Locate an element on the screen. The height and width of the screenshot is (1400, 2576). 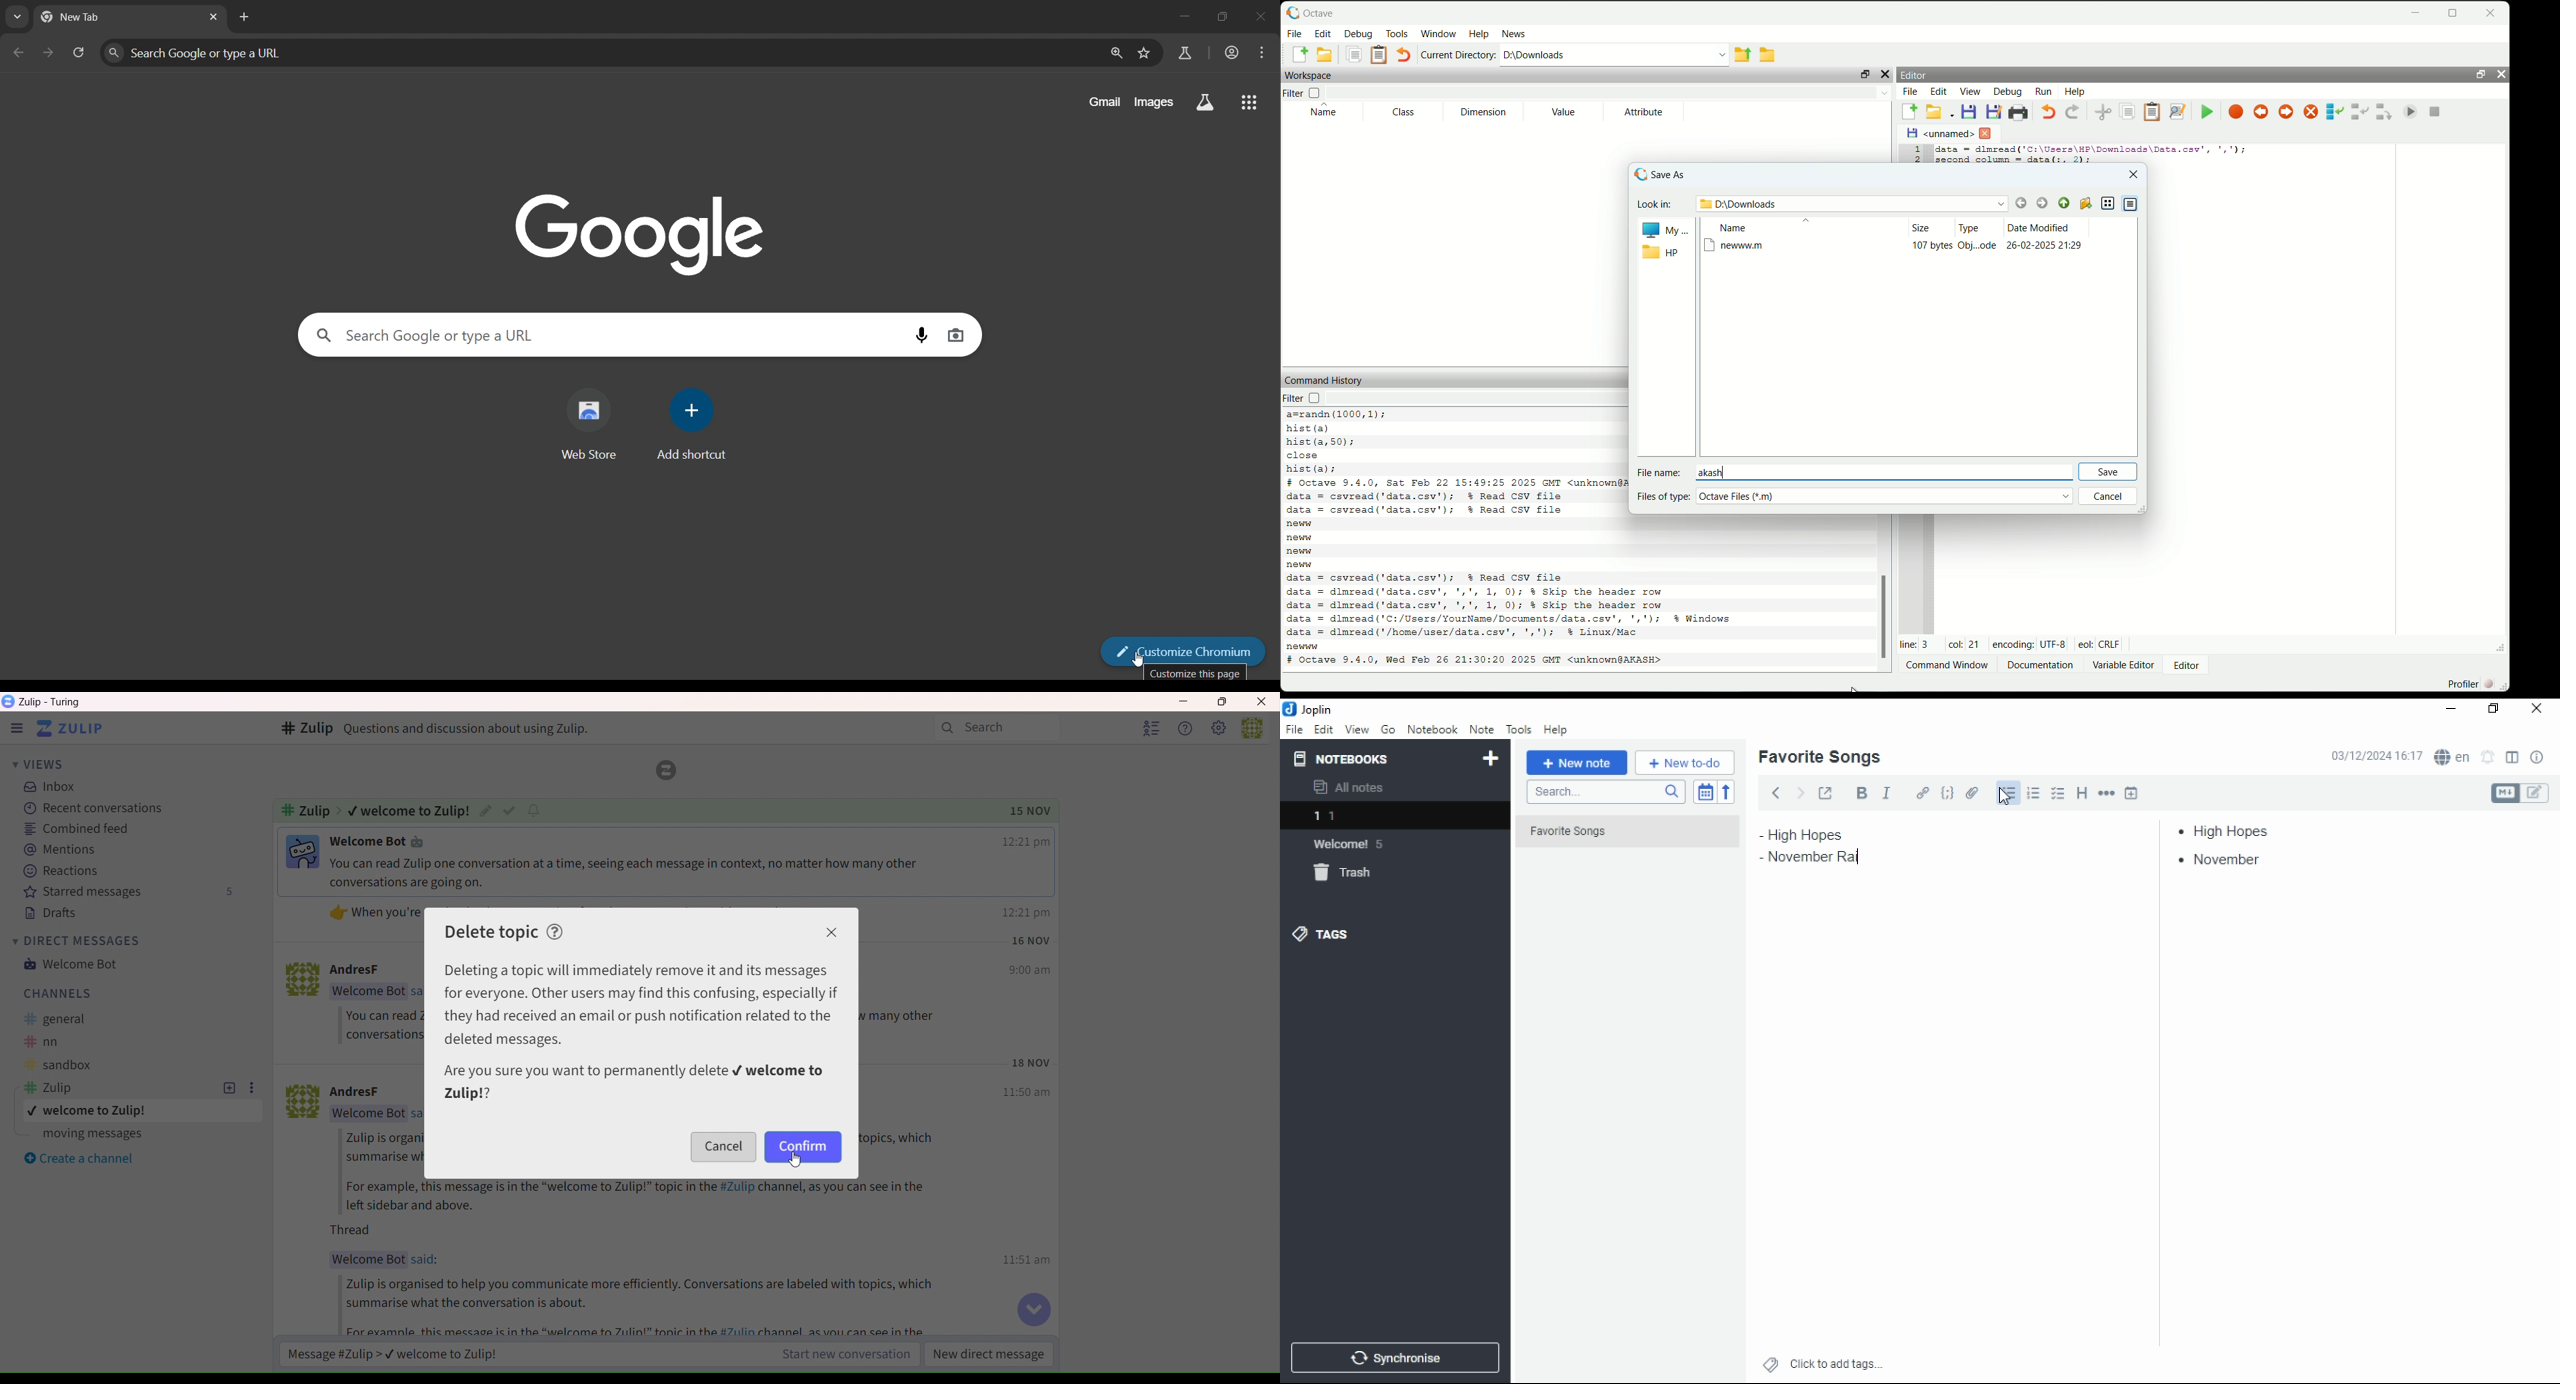
Starred messages is located at coordinates (124, 891).